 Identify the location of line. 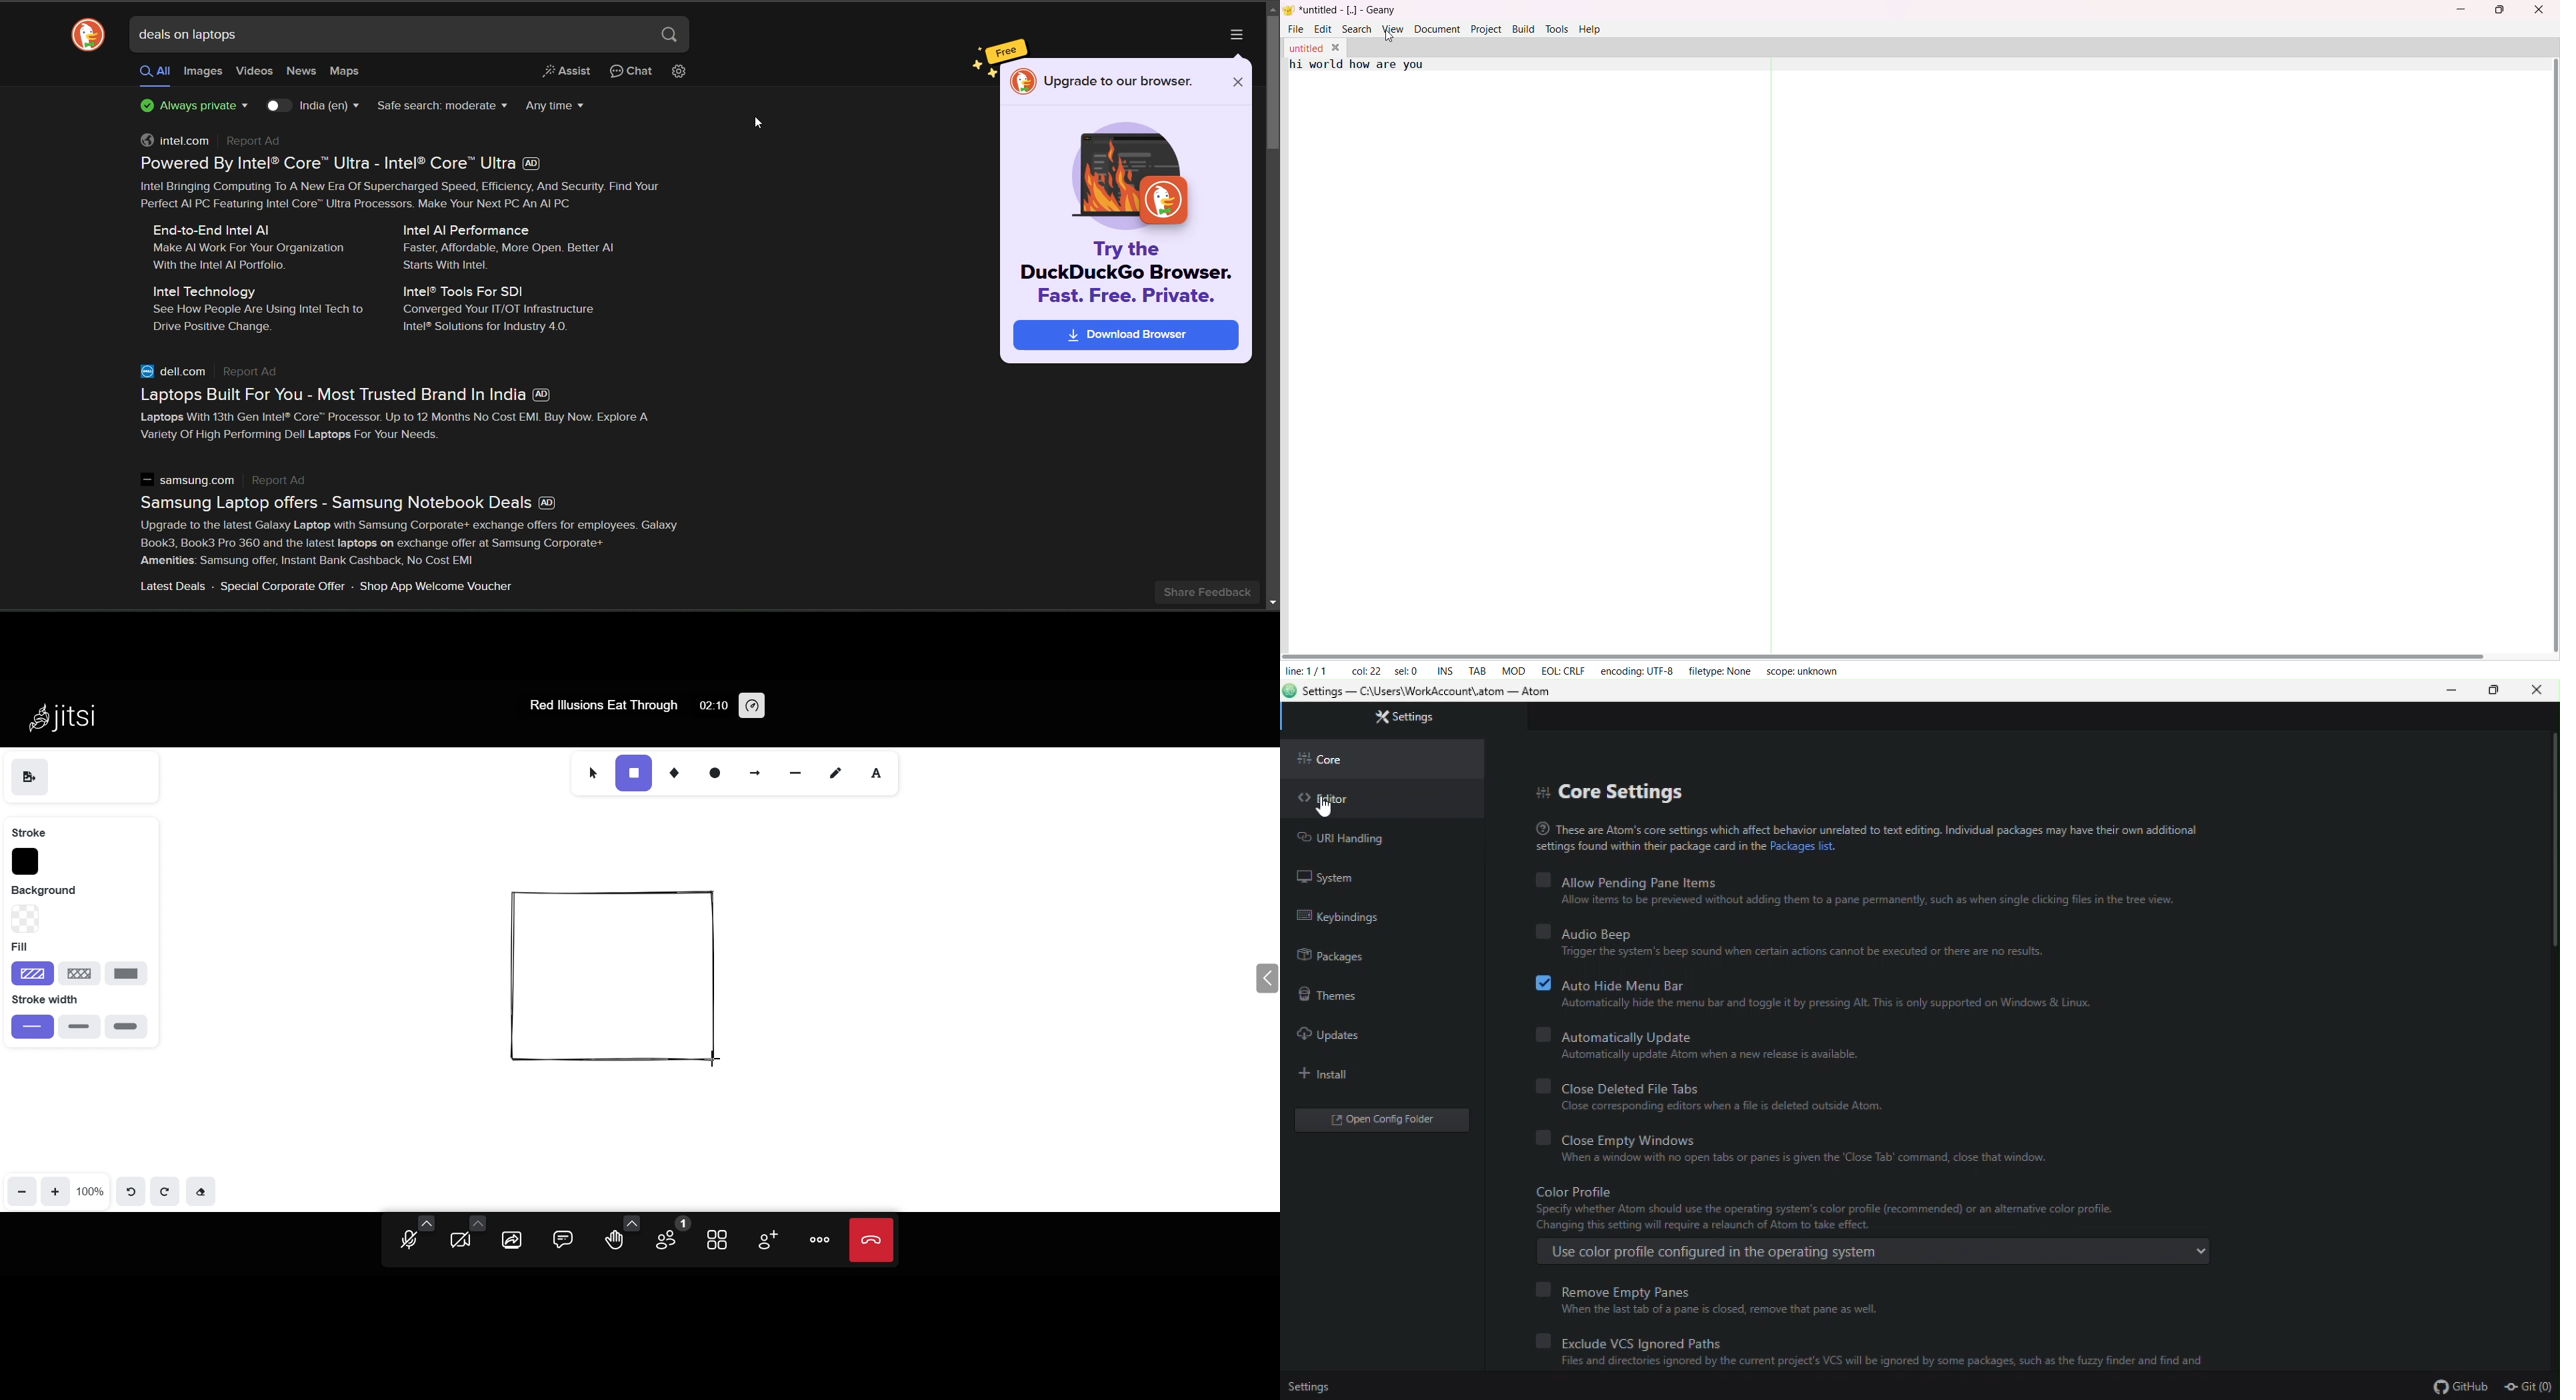
(795, 770).